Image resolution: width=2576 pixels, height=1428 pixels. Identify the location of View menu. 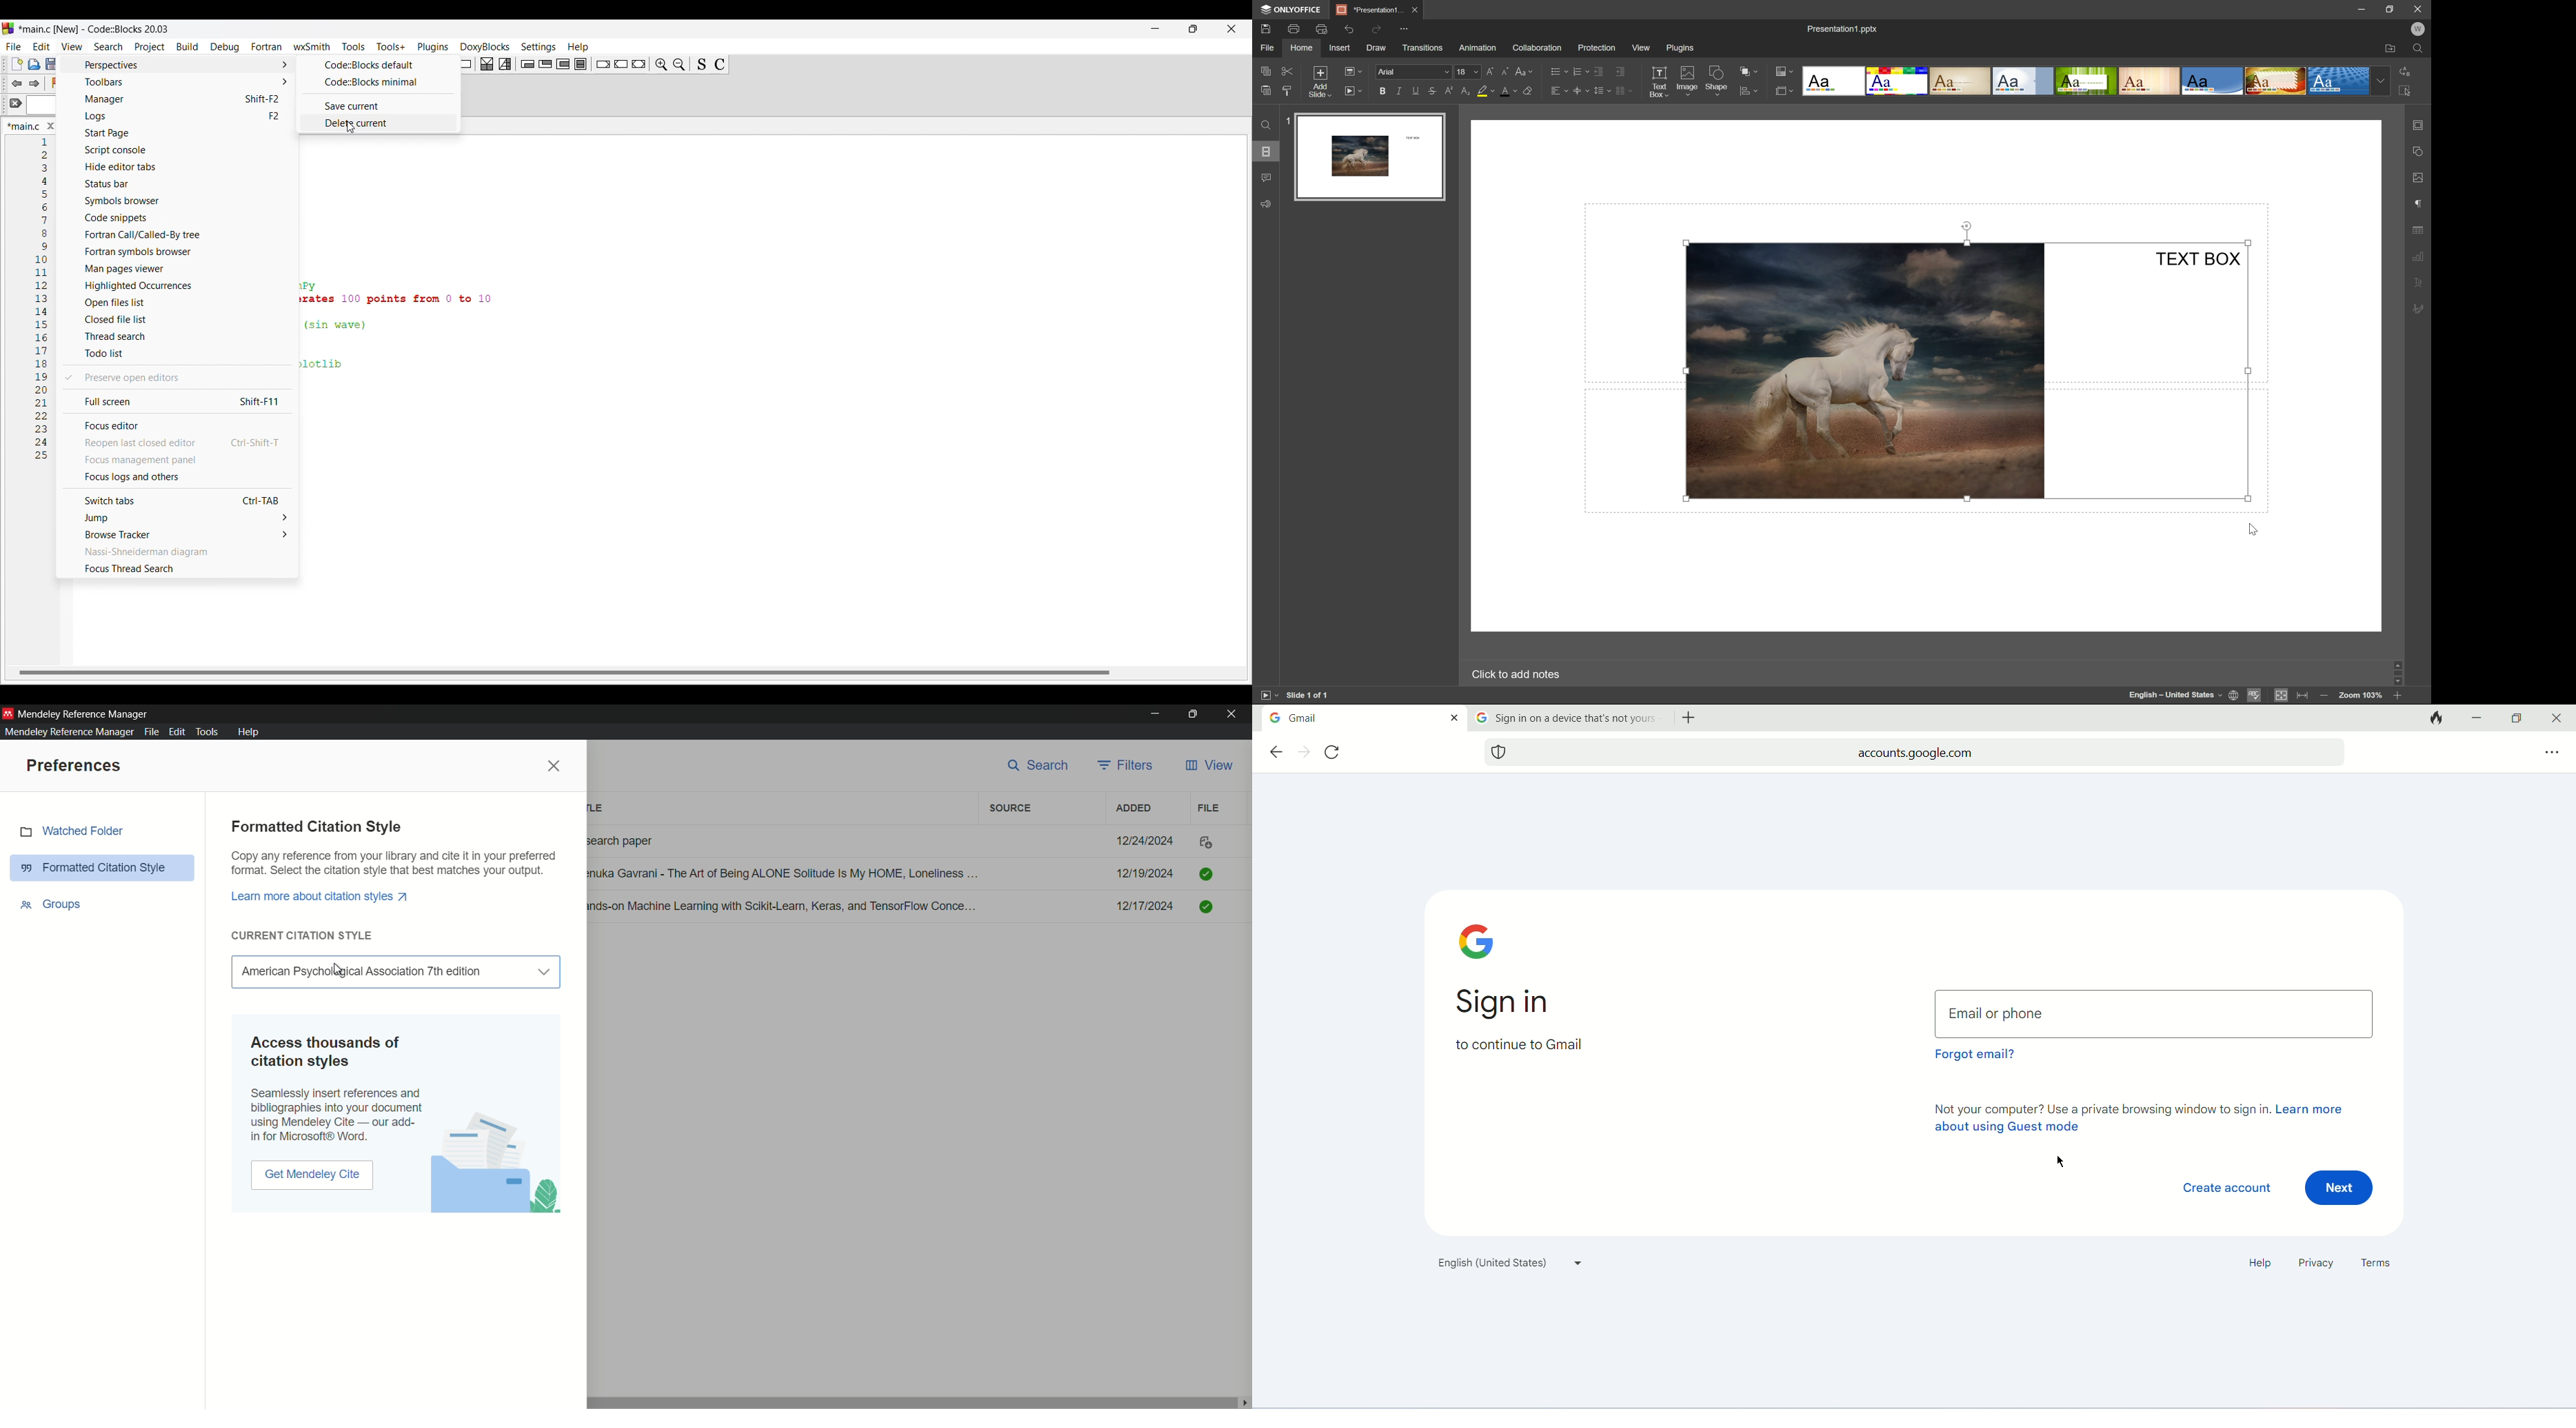
(72, 46).